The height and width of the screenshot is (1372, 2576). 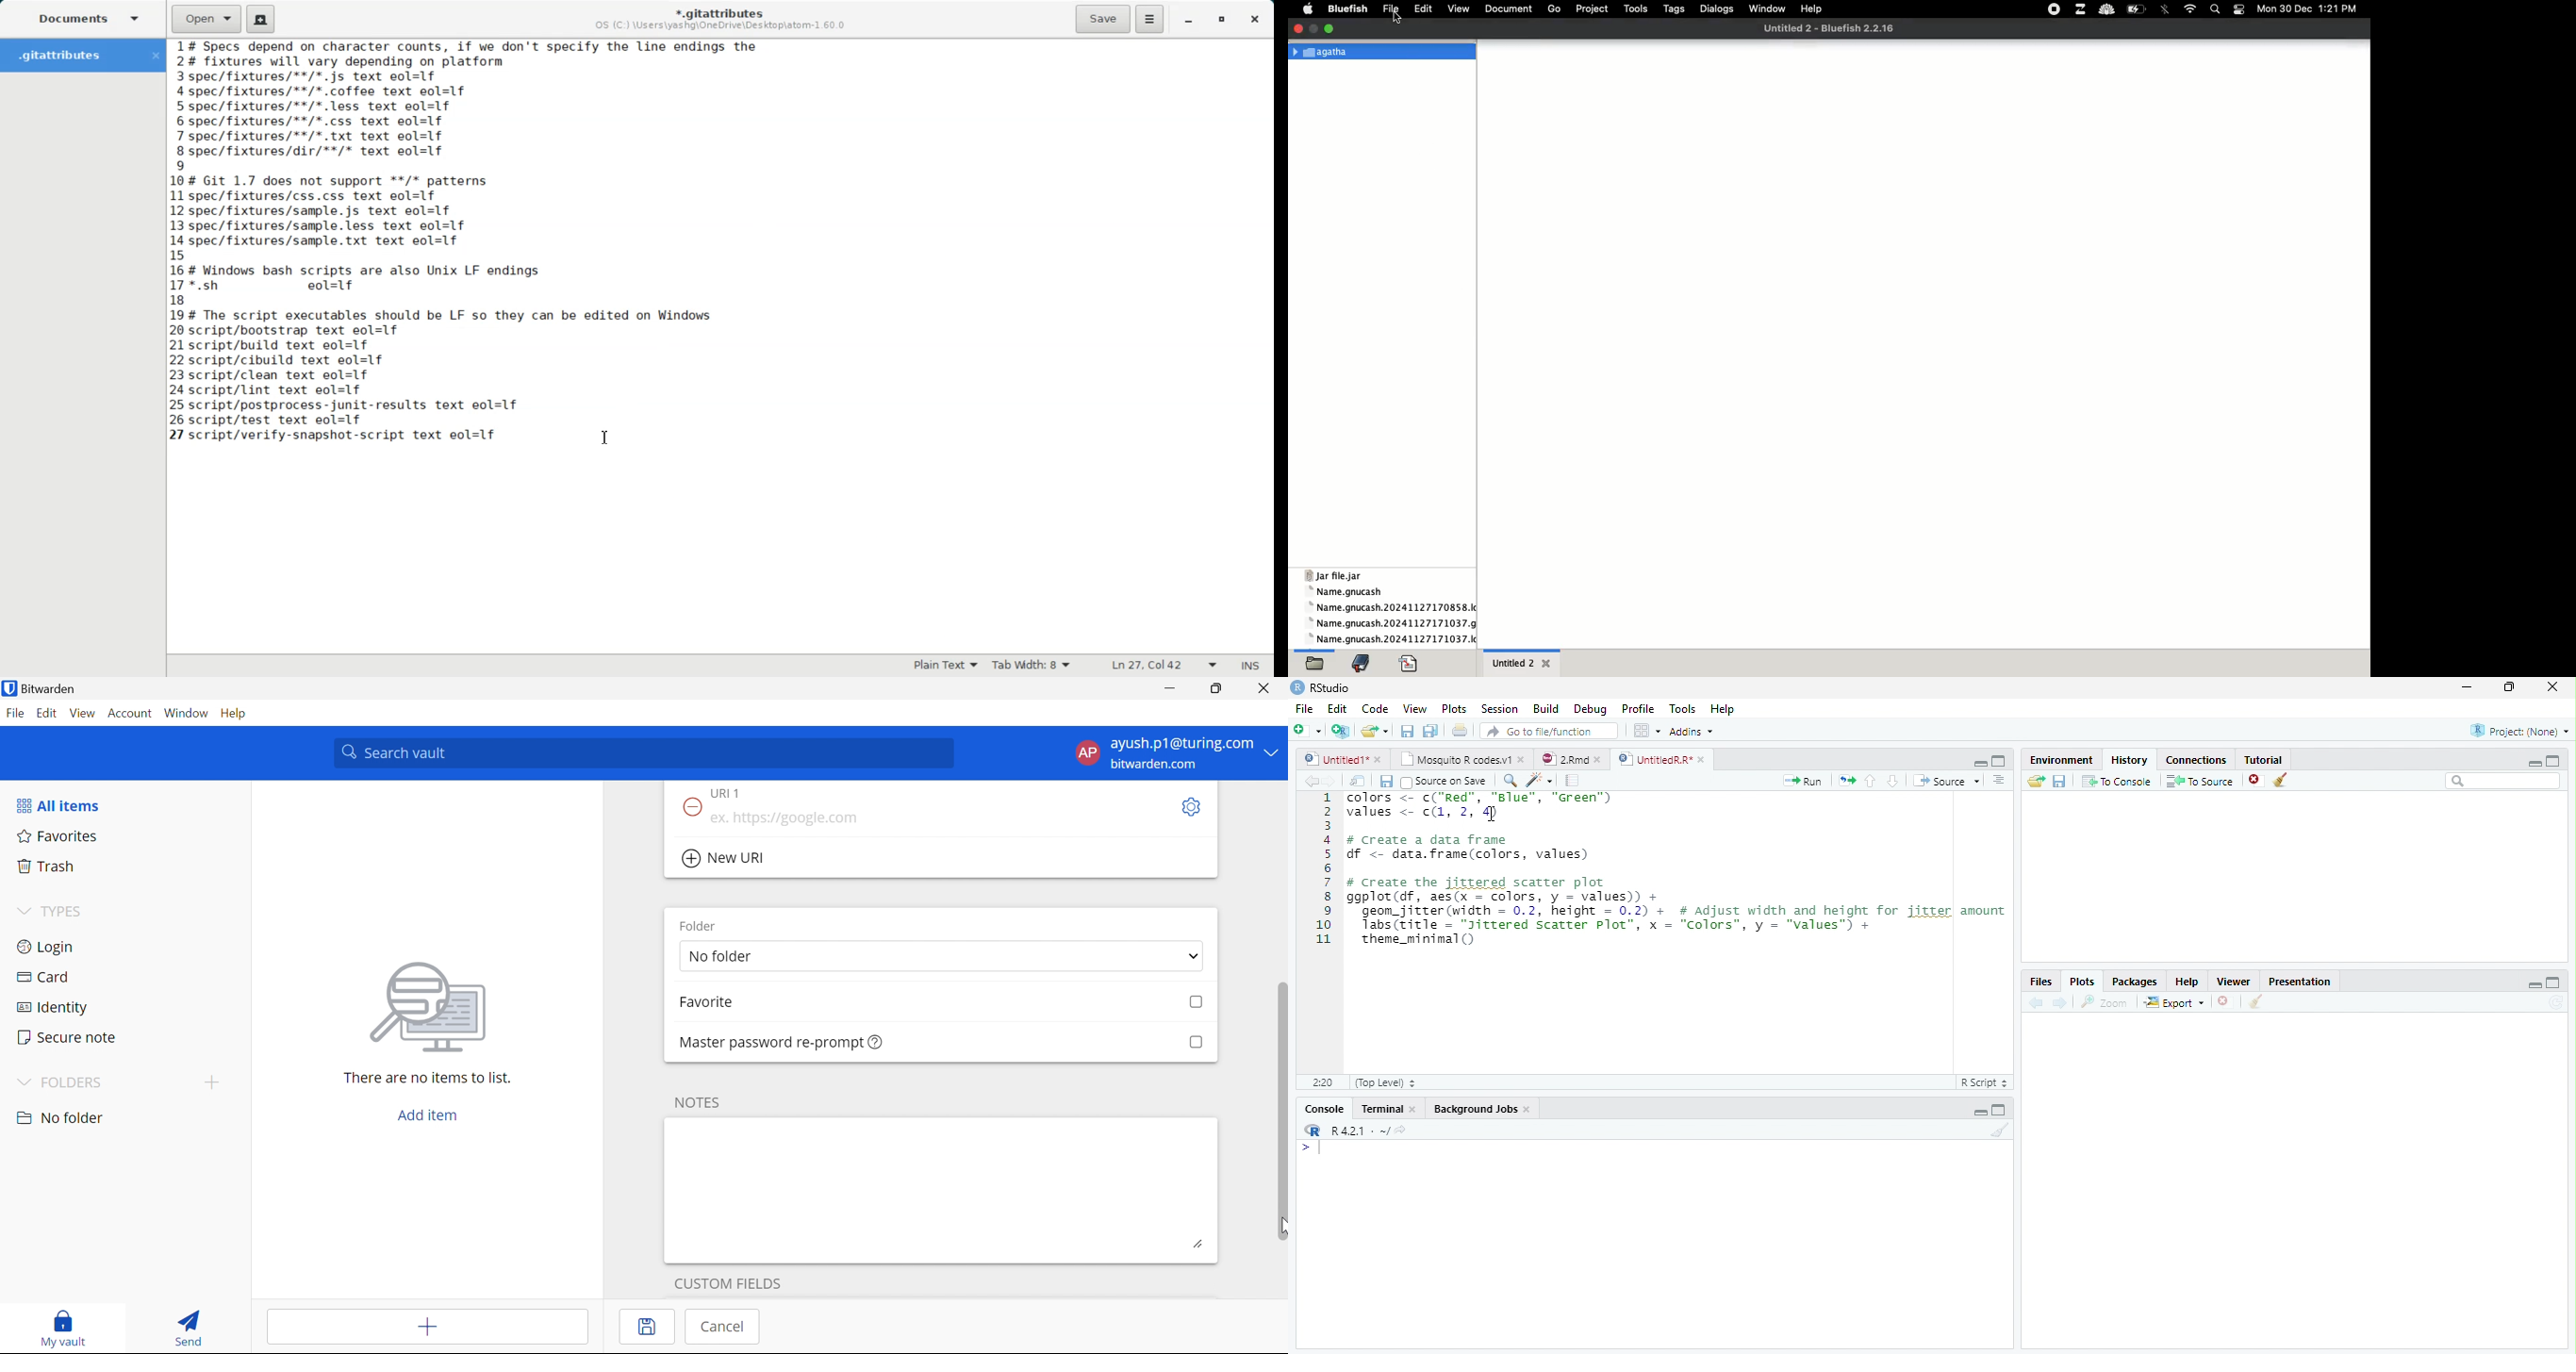 What do you see at coordinates (60, 1118) in the screenshot?
I see `nO FOLDER` at bounding box center [60, 1118].